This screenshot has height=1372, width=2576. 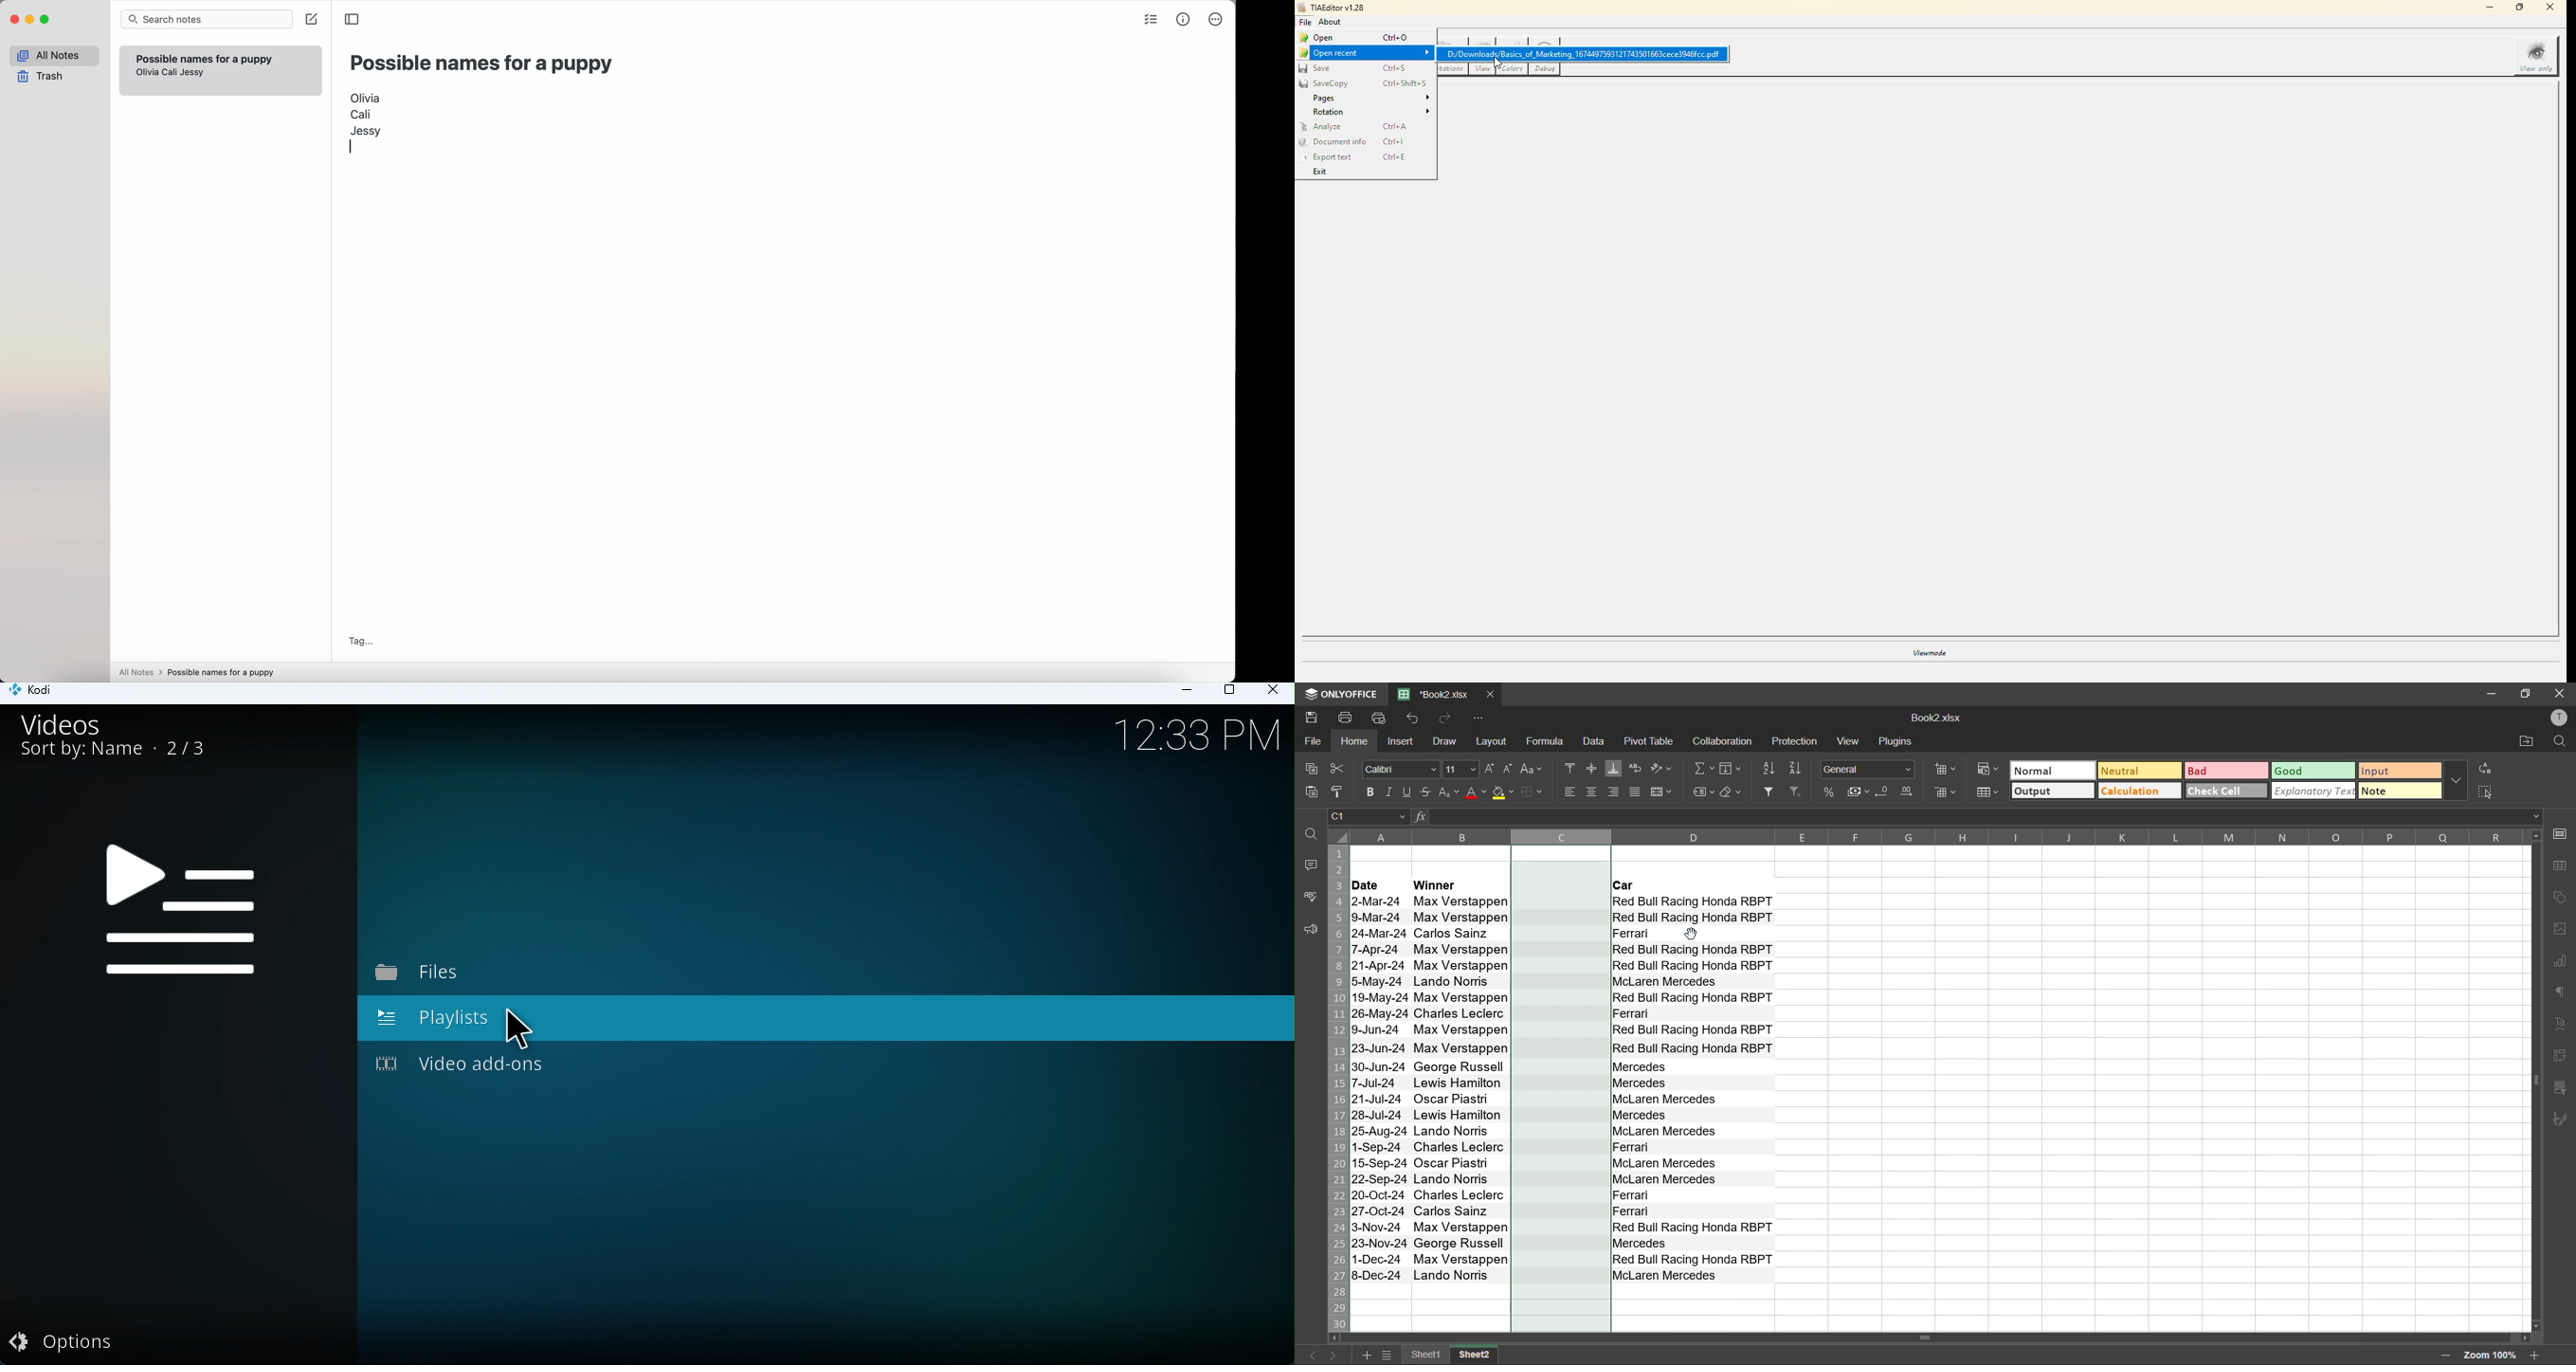 I want to click on Jessy, so click(x=366, y=129).